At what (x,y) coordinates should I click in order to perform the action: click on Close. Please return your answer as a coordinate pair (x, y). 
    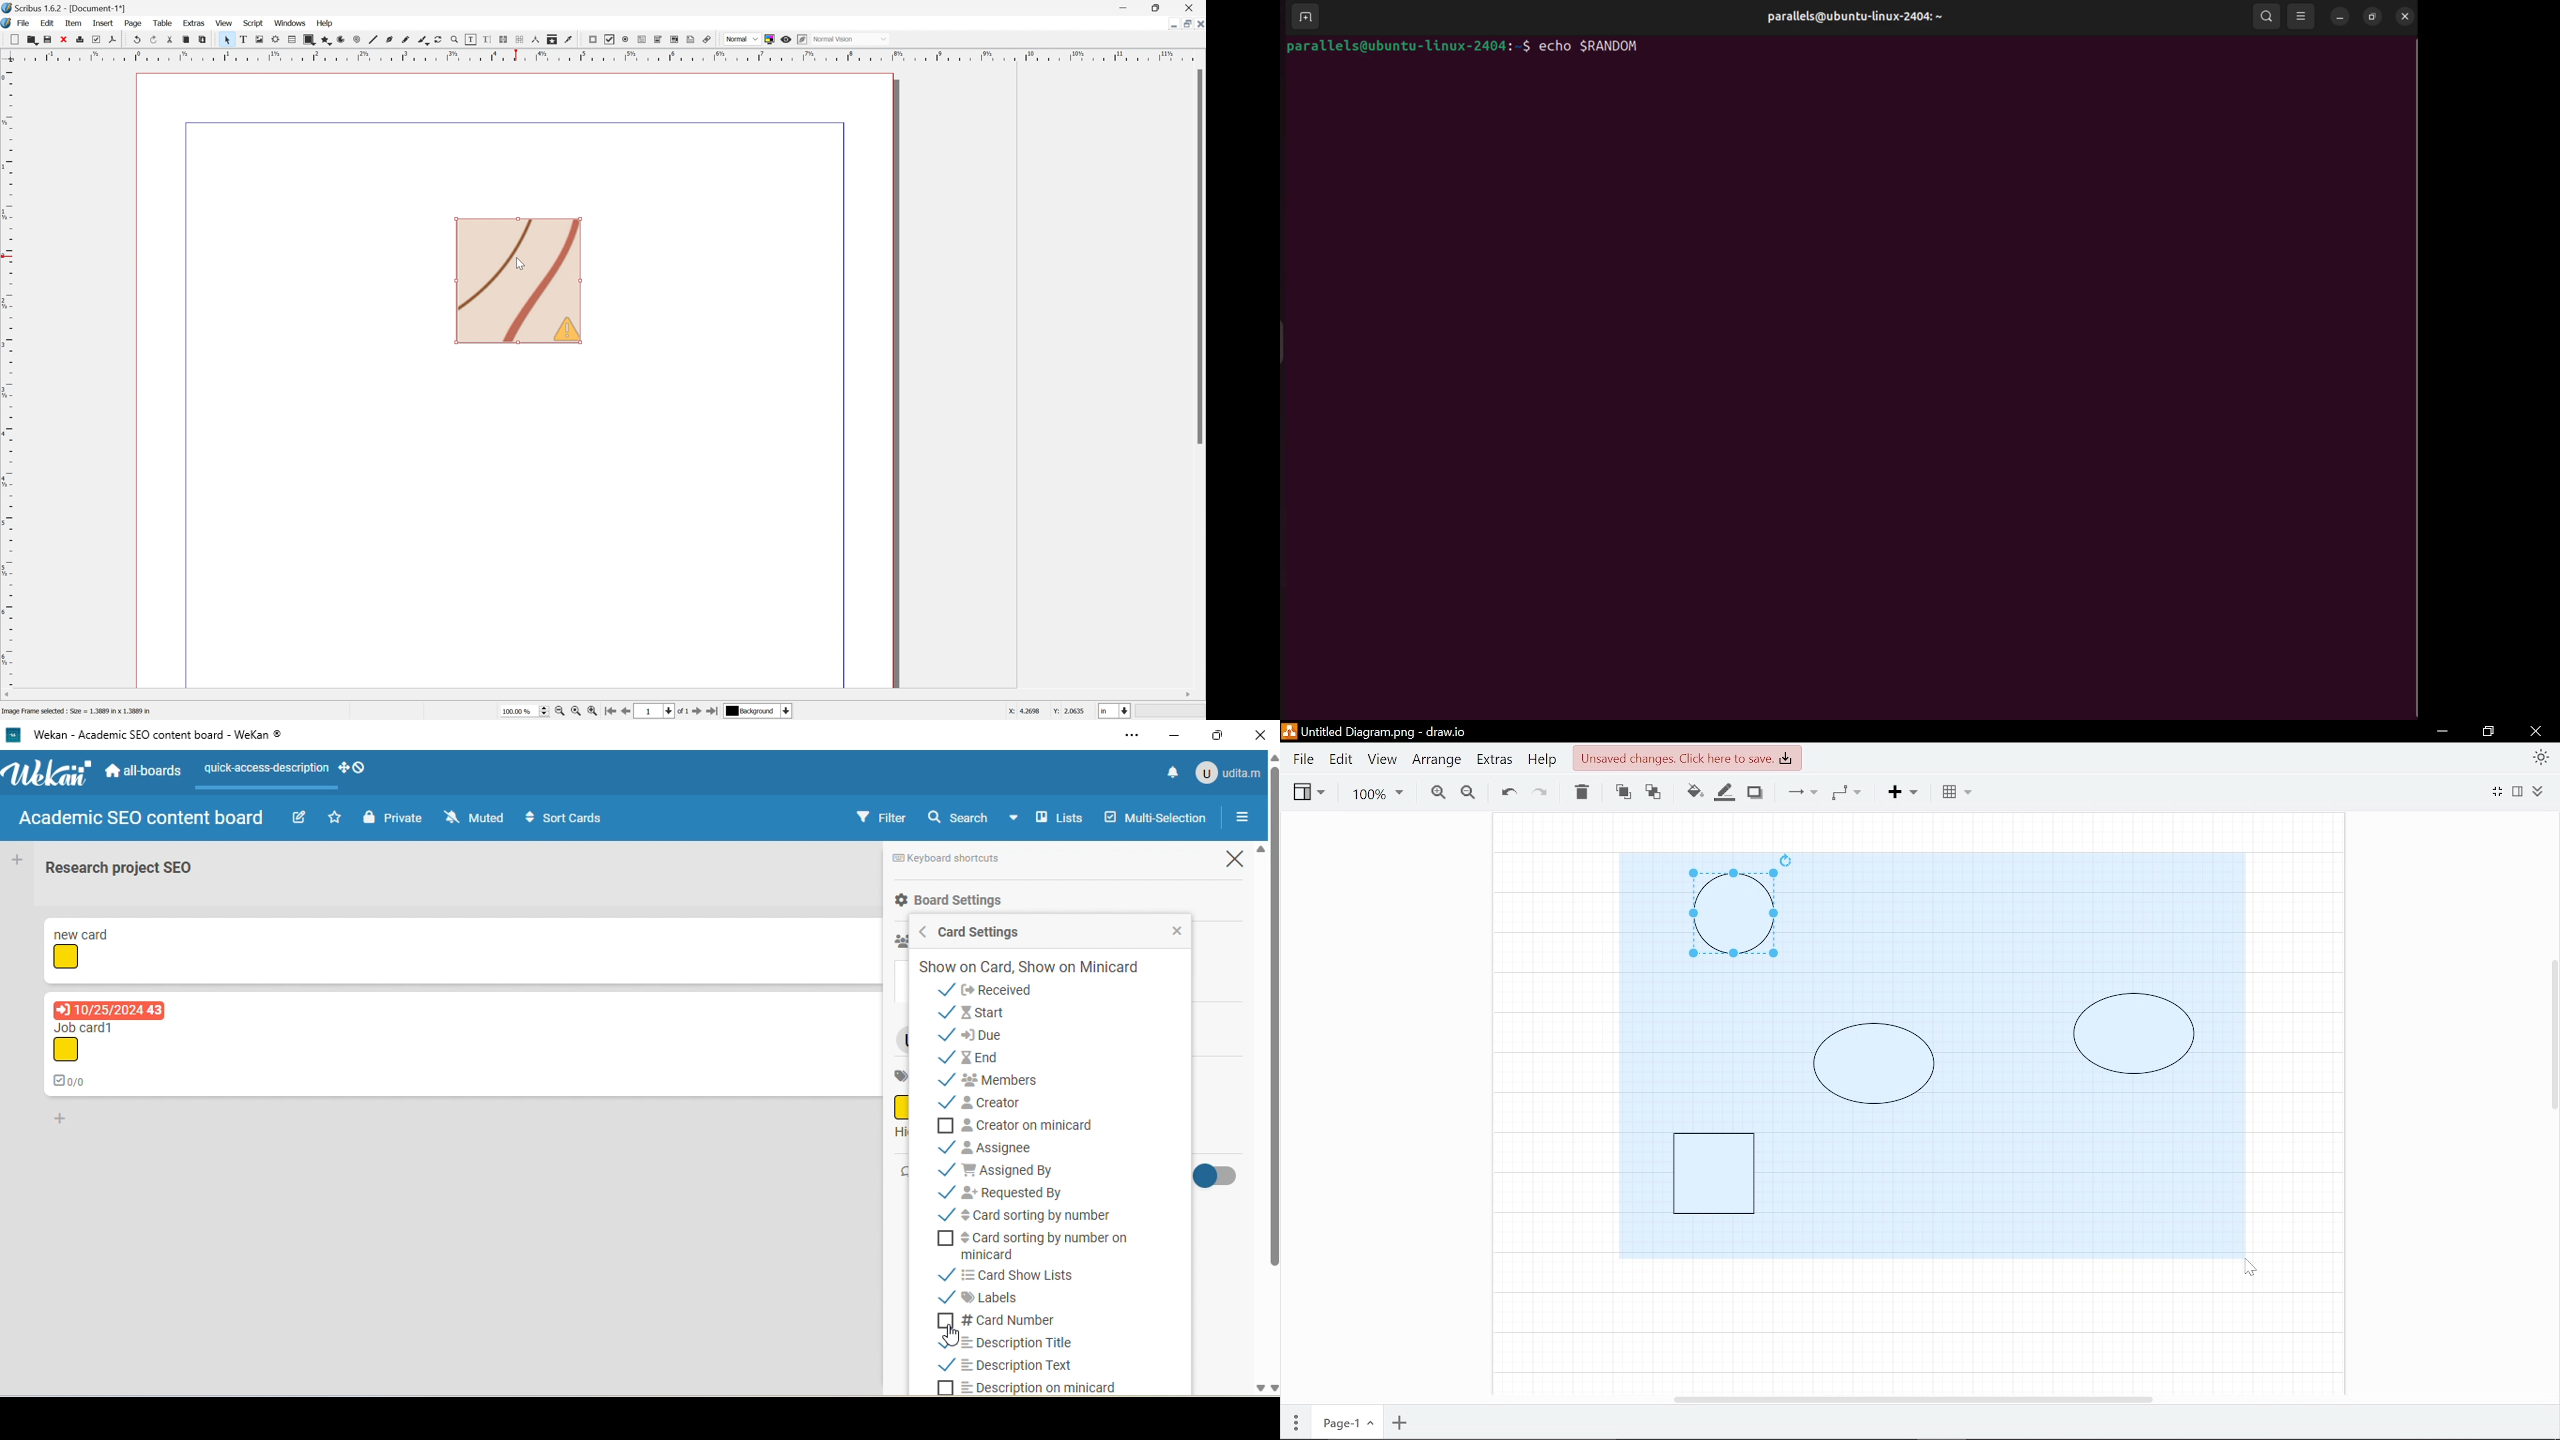
    Looking at the image, I should click on (1193, 8).